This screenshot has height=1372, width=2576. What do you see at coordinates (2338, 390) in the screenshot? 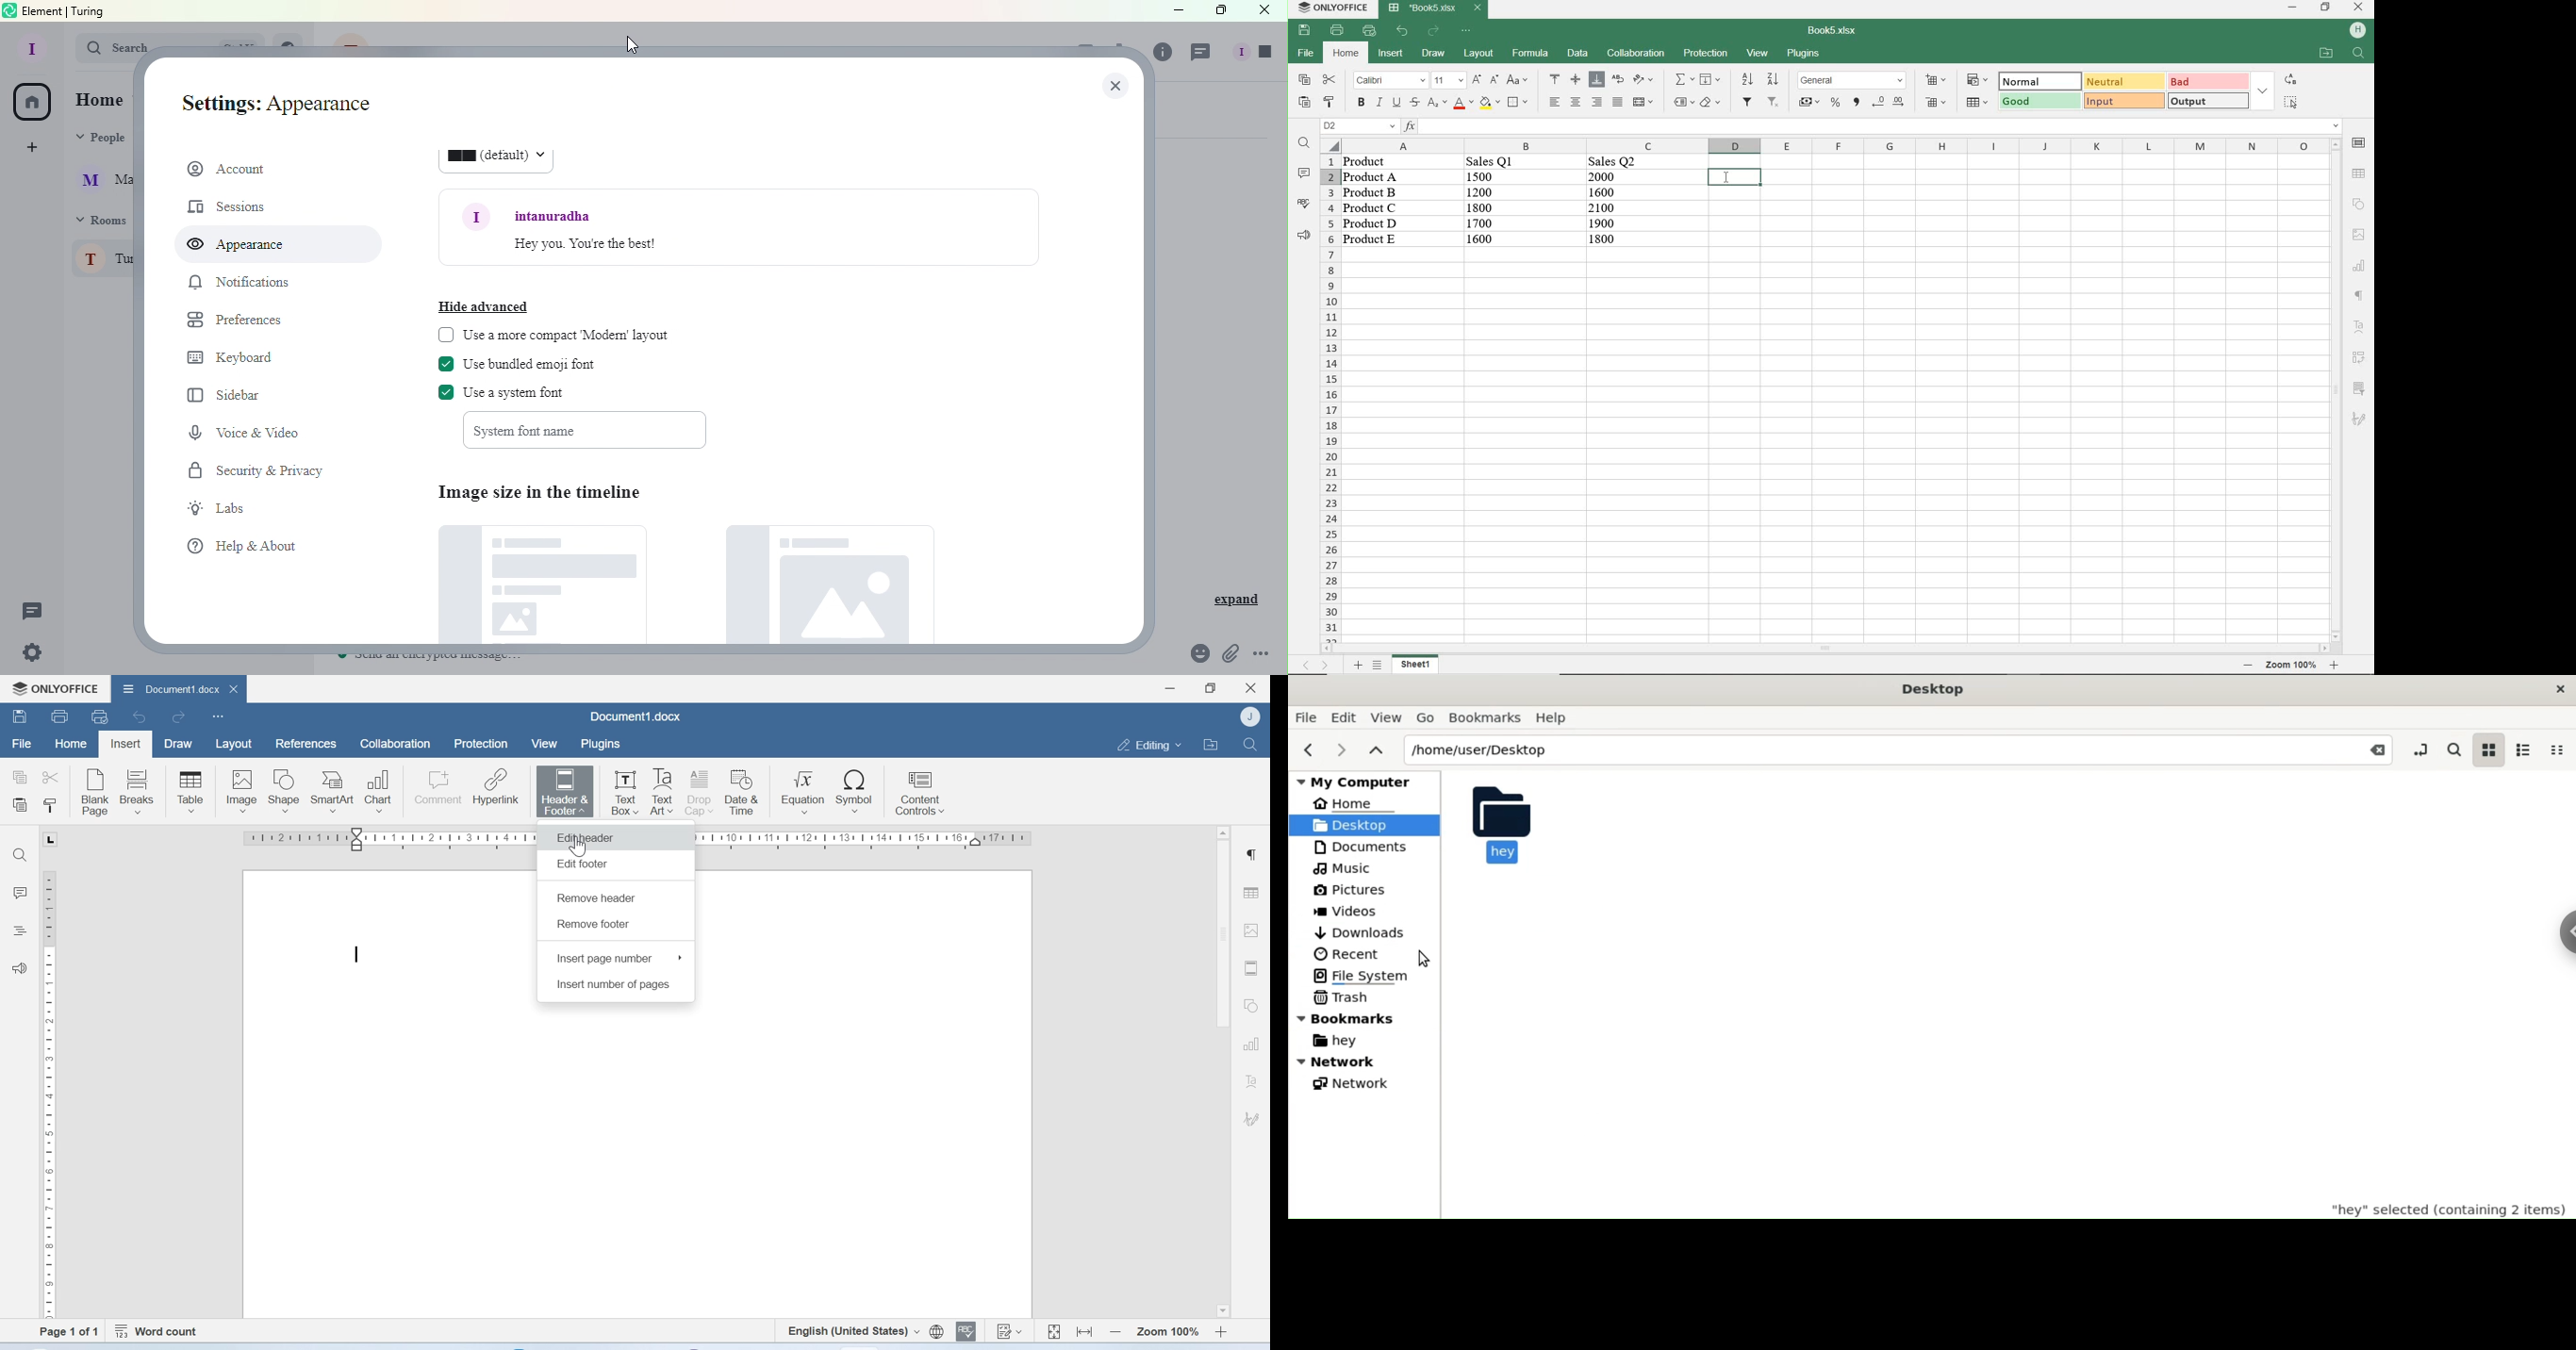
I see `scrollbar` at bounding box center [2338, 390].